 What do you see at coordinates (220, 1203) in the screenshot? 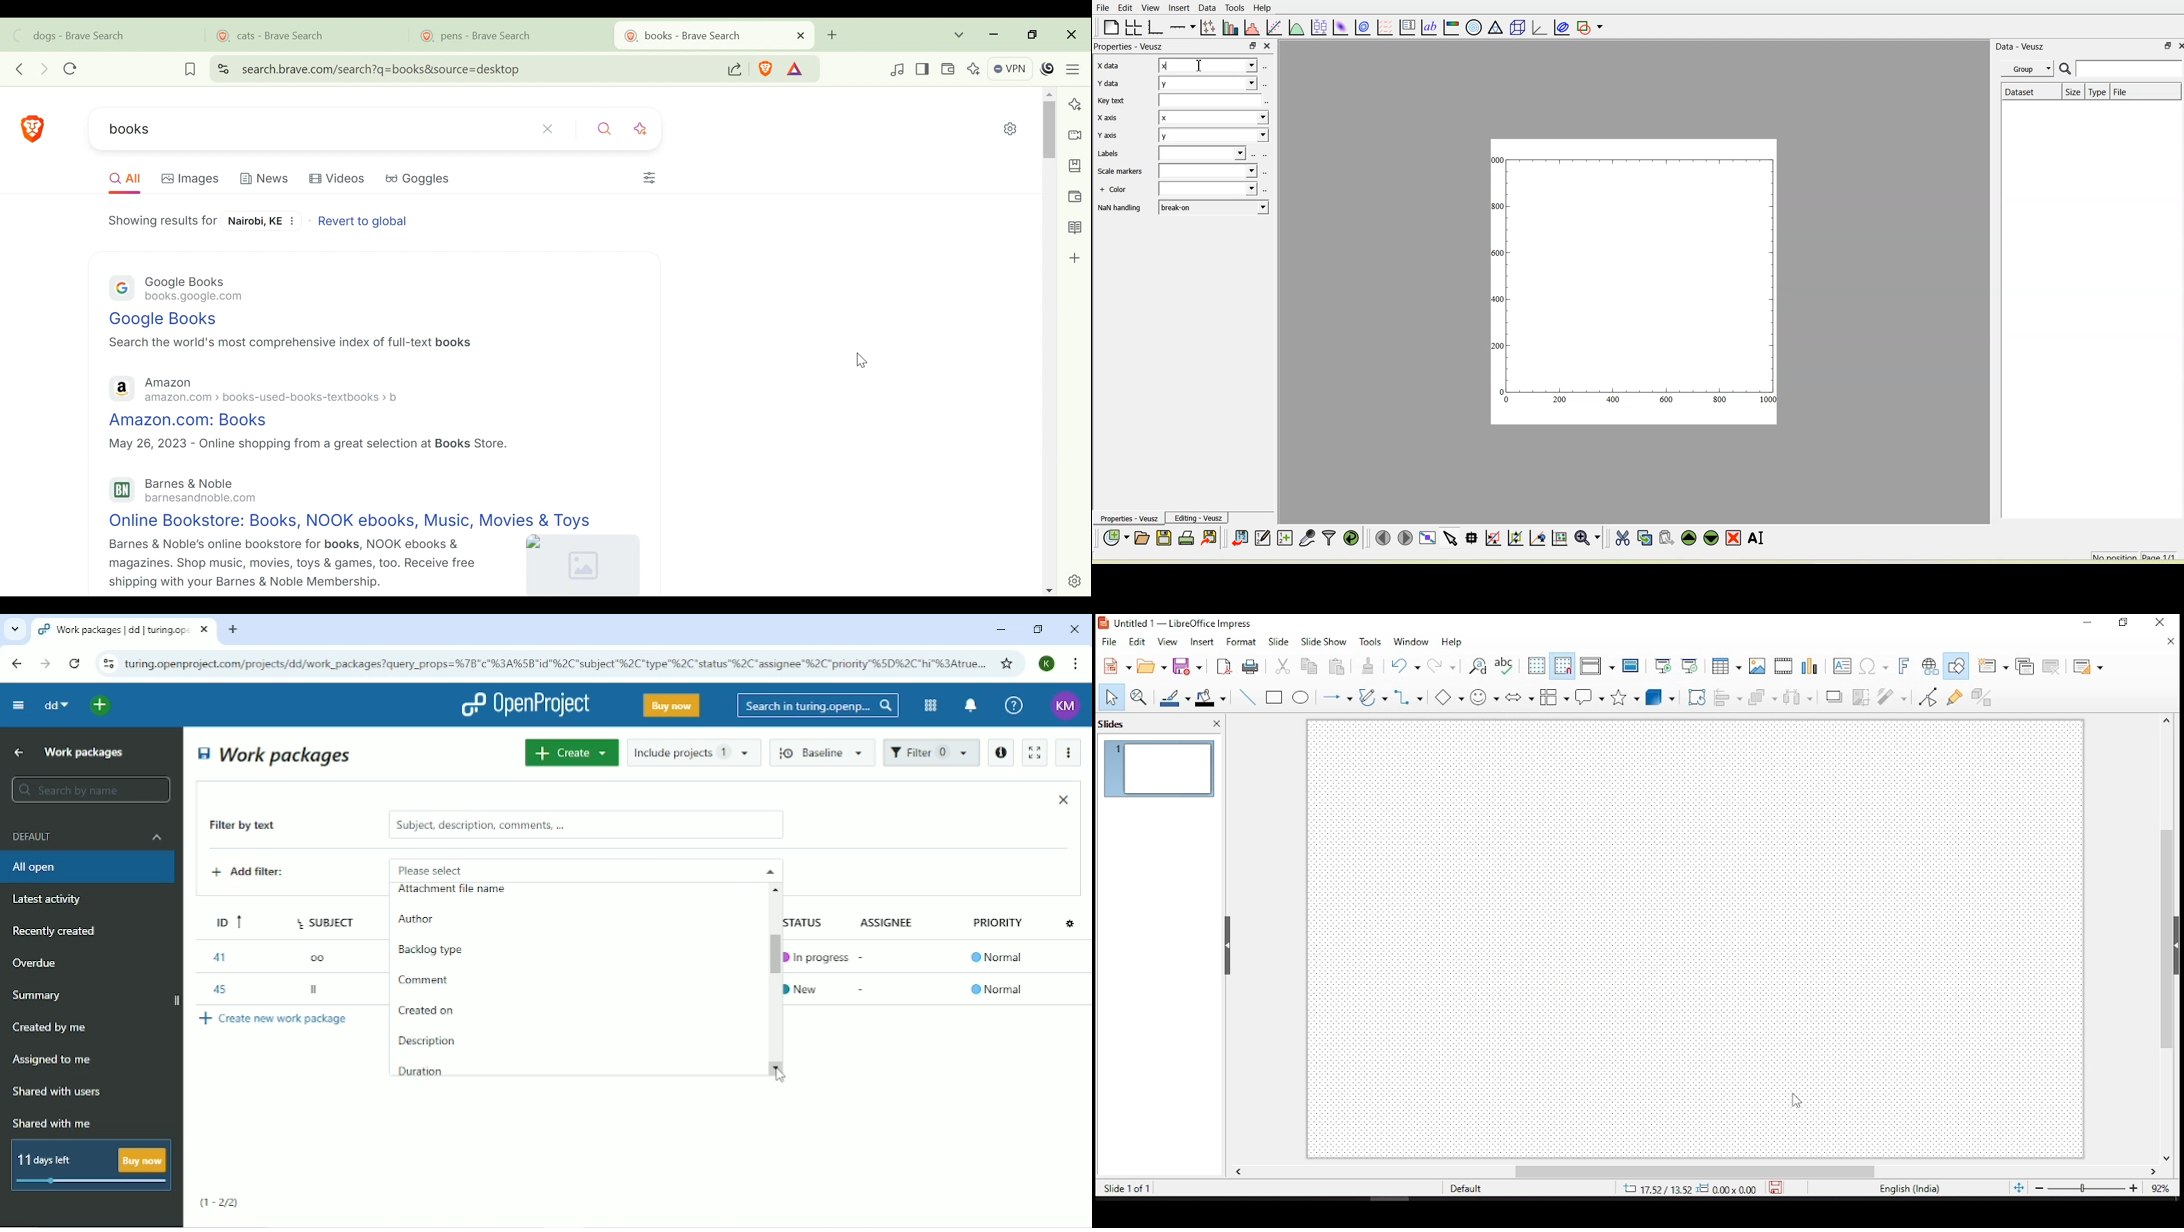
I see `(1-2/2)` at bounding box center [220, 1203].